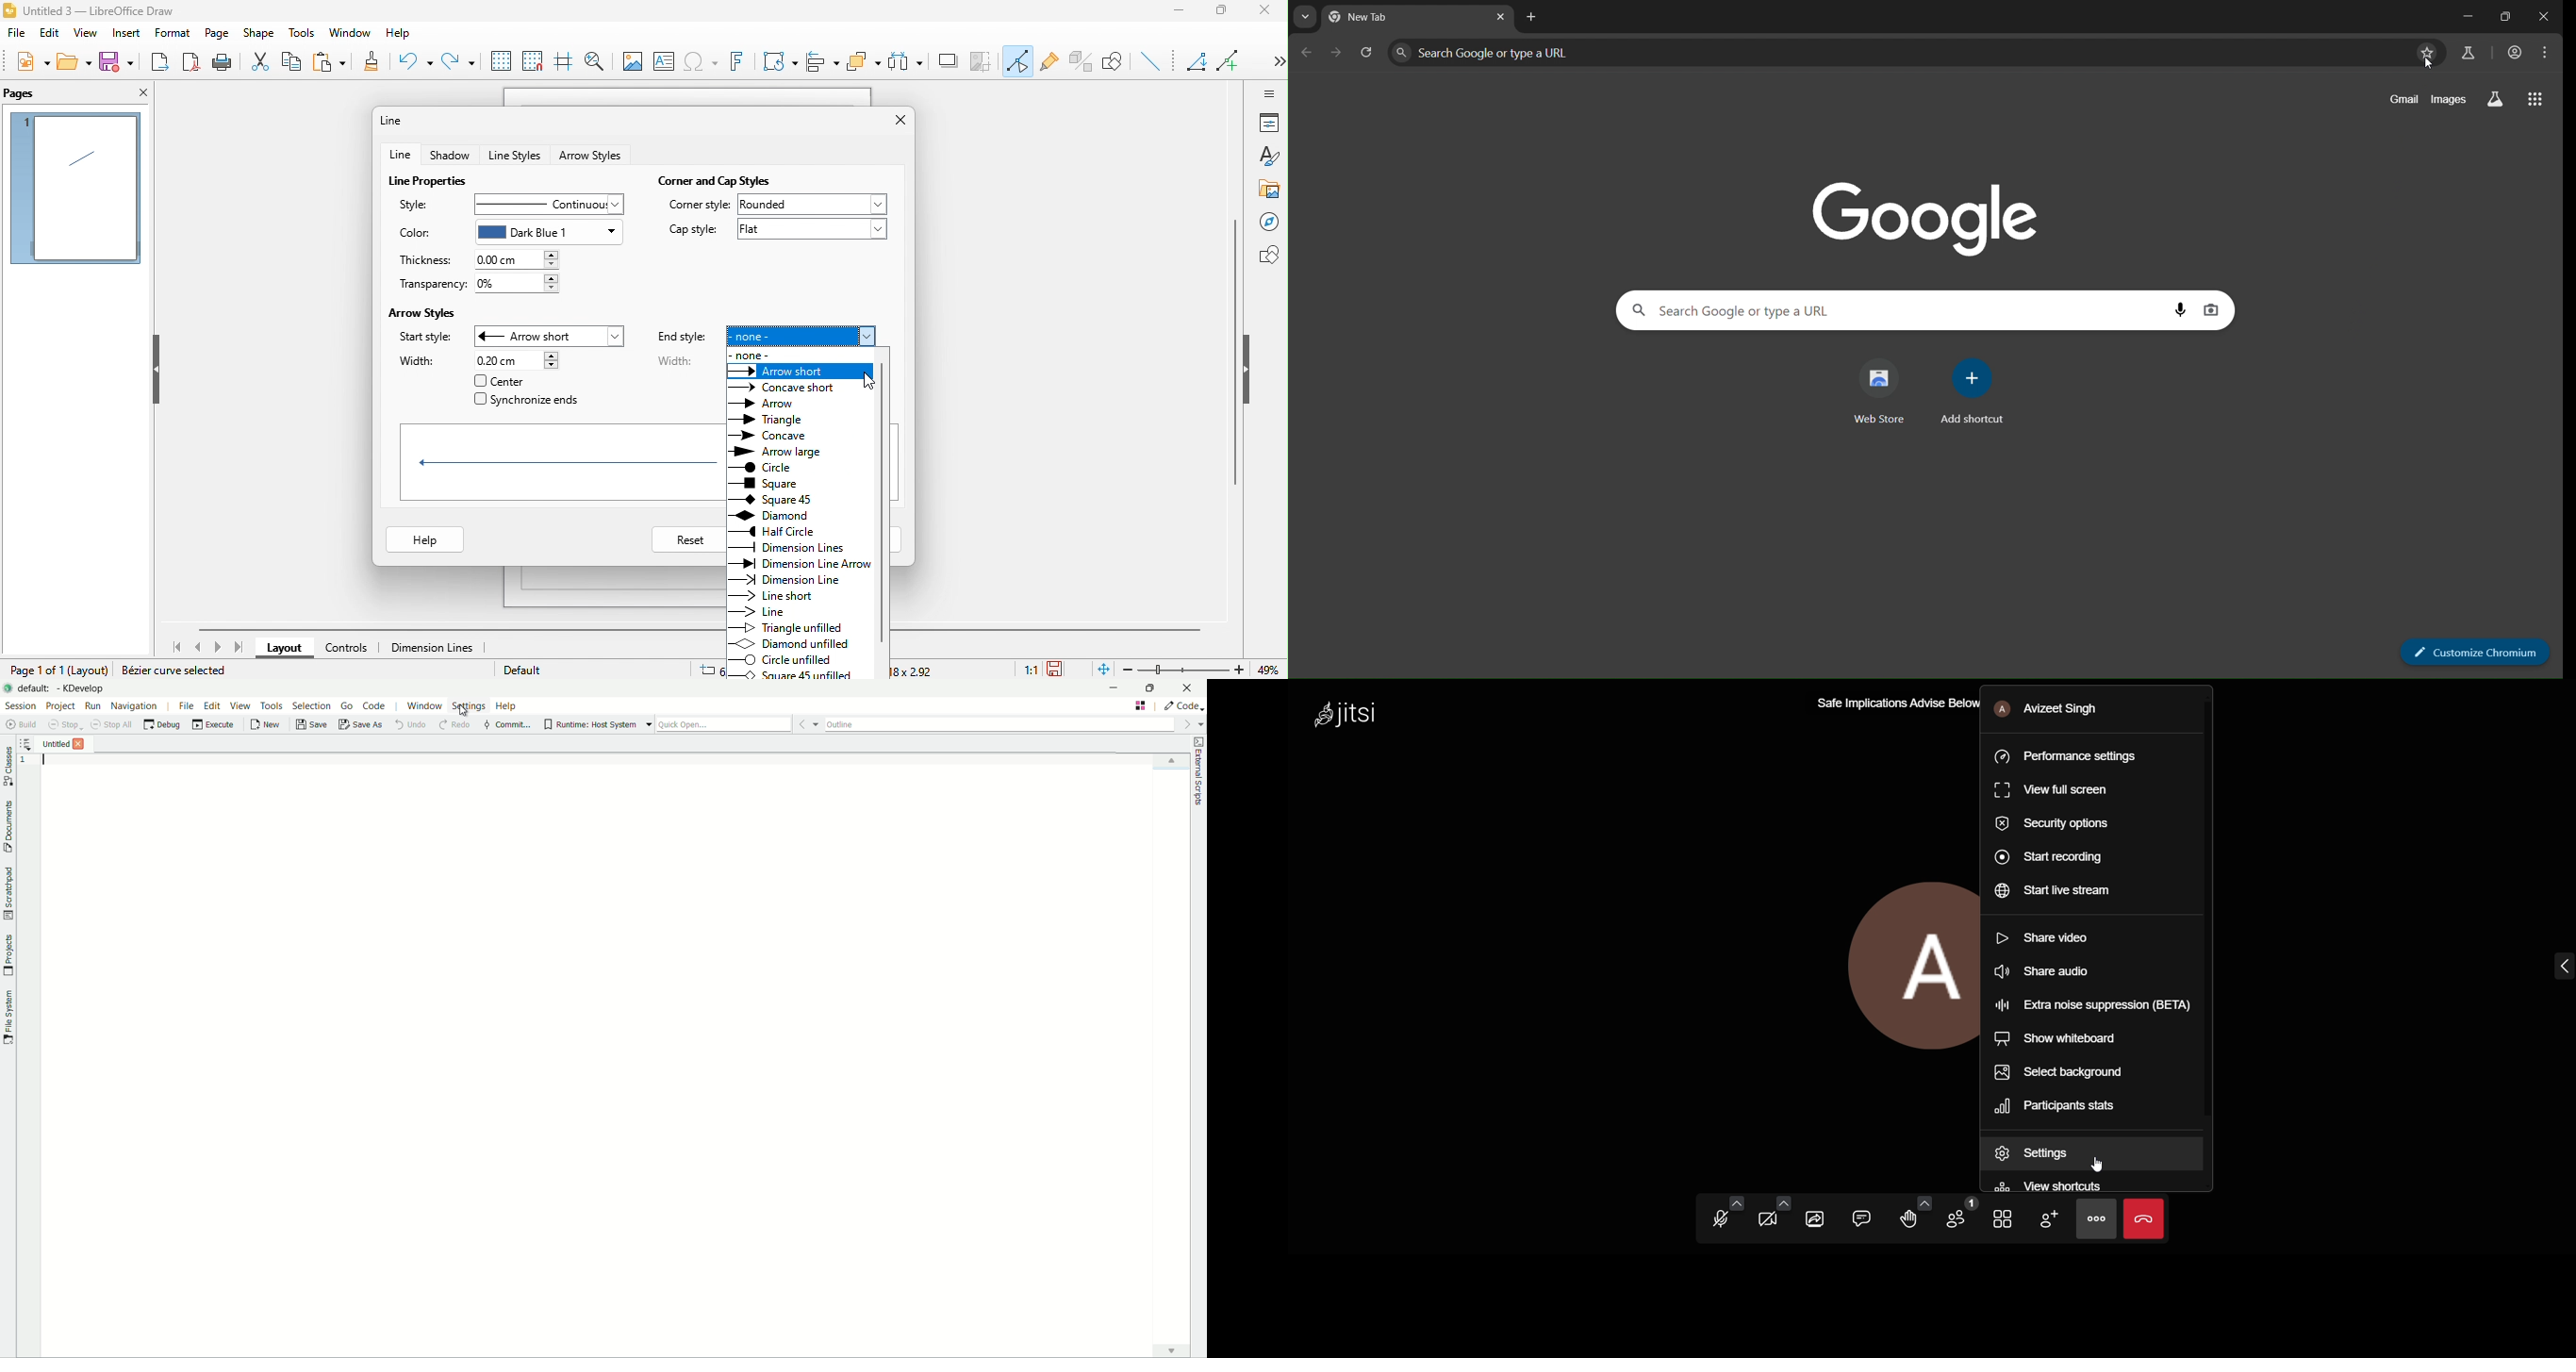  Describe the element at coordinates (1101, 669) in the screenshot. I see `fit to the current page` at that location.